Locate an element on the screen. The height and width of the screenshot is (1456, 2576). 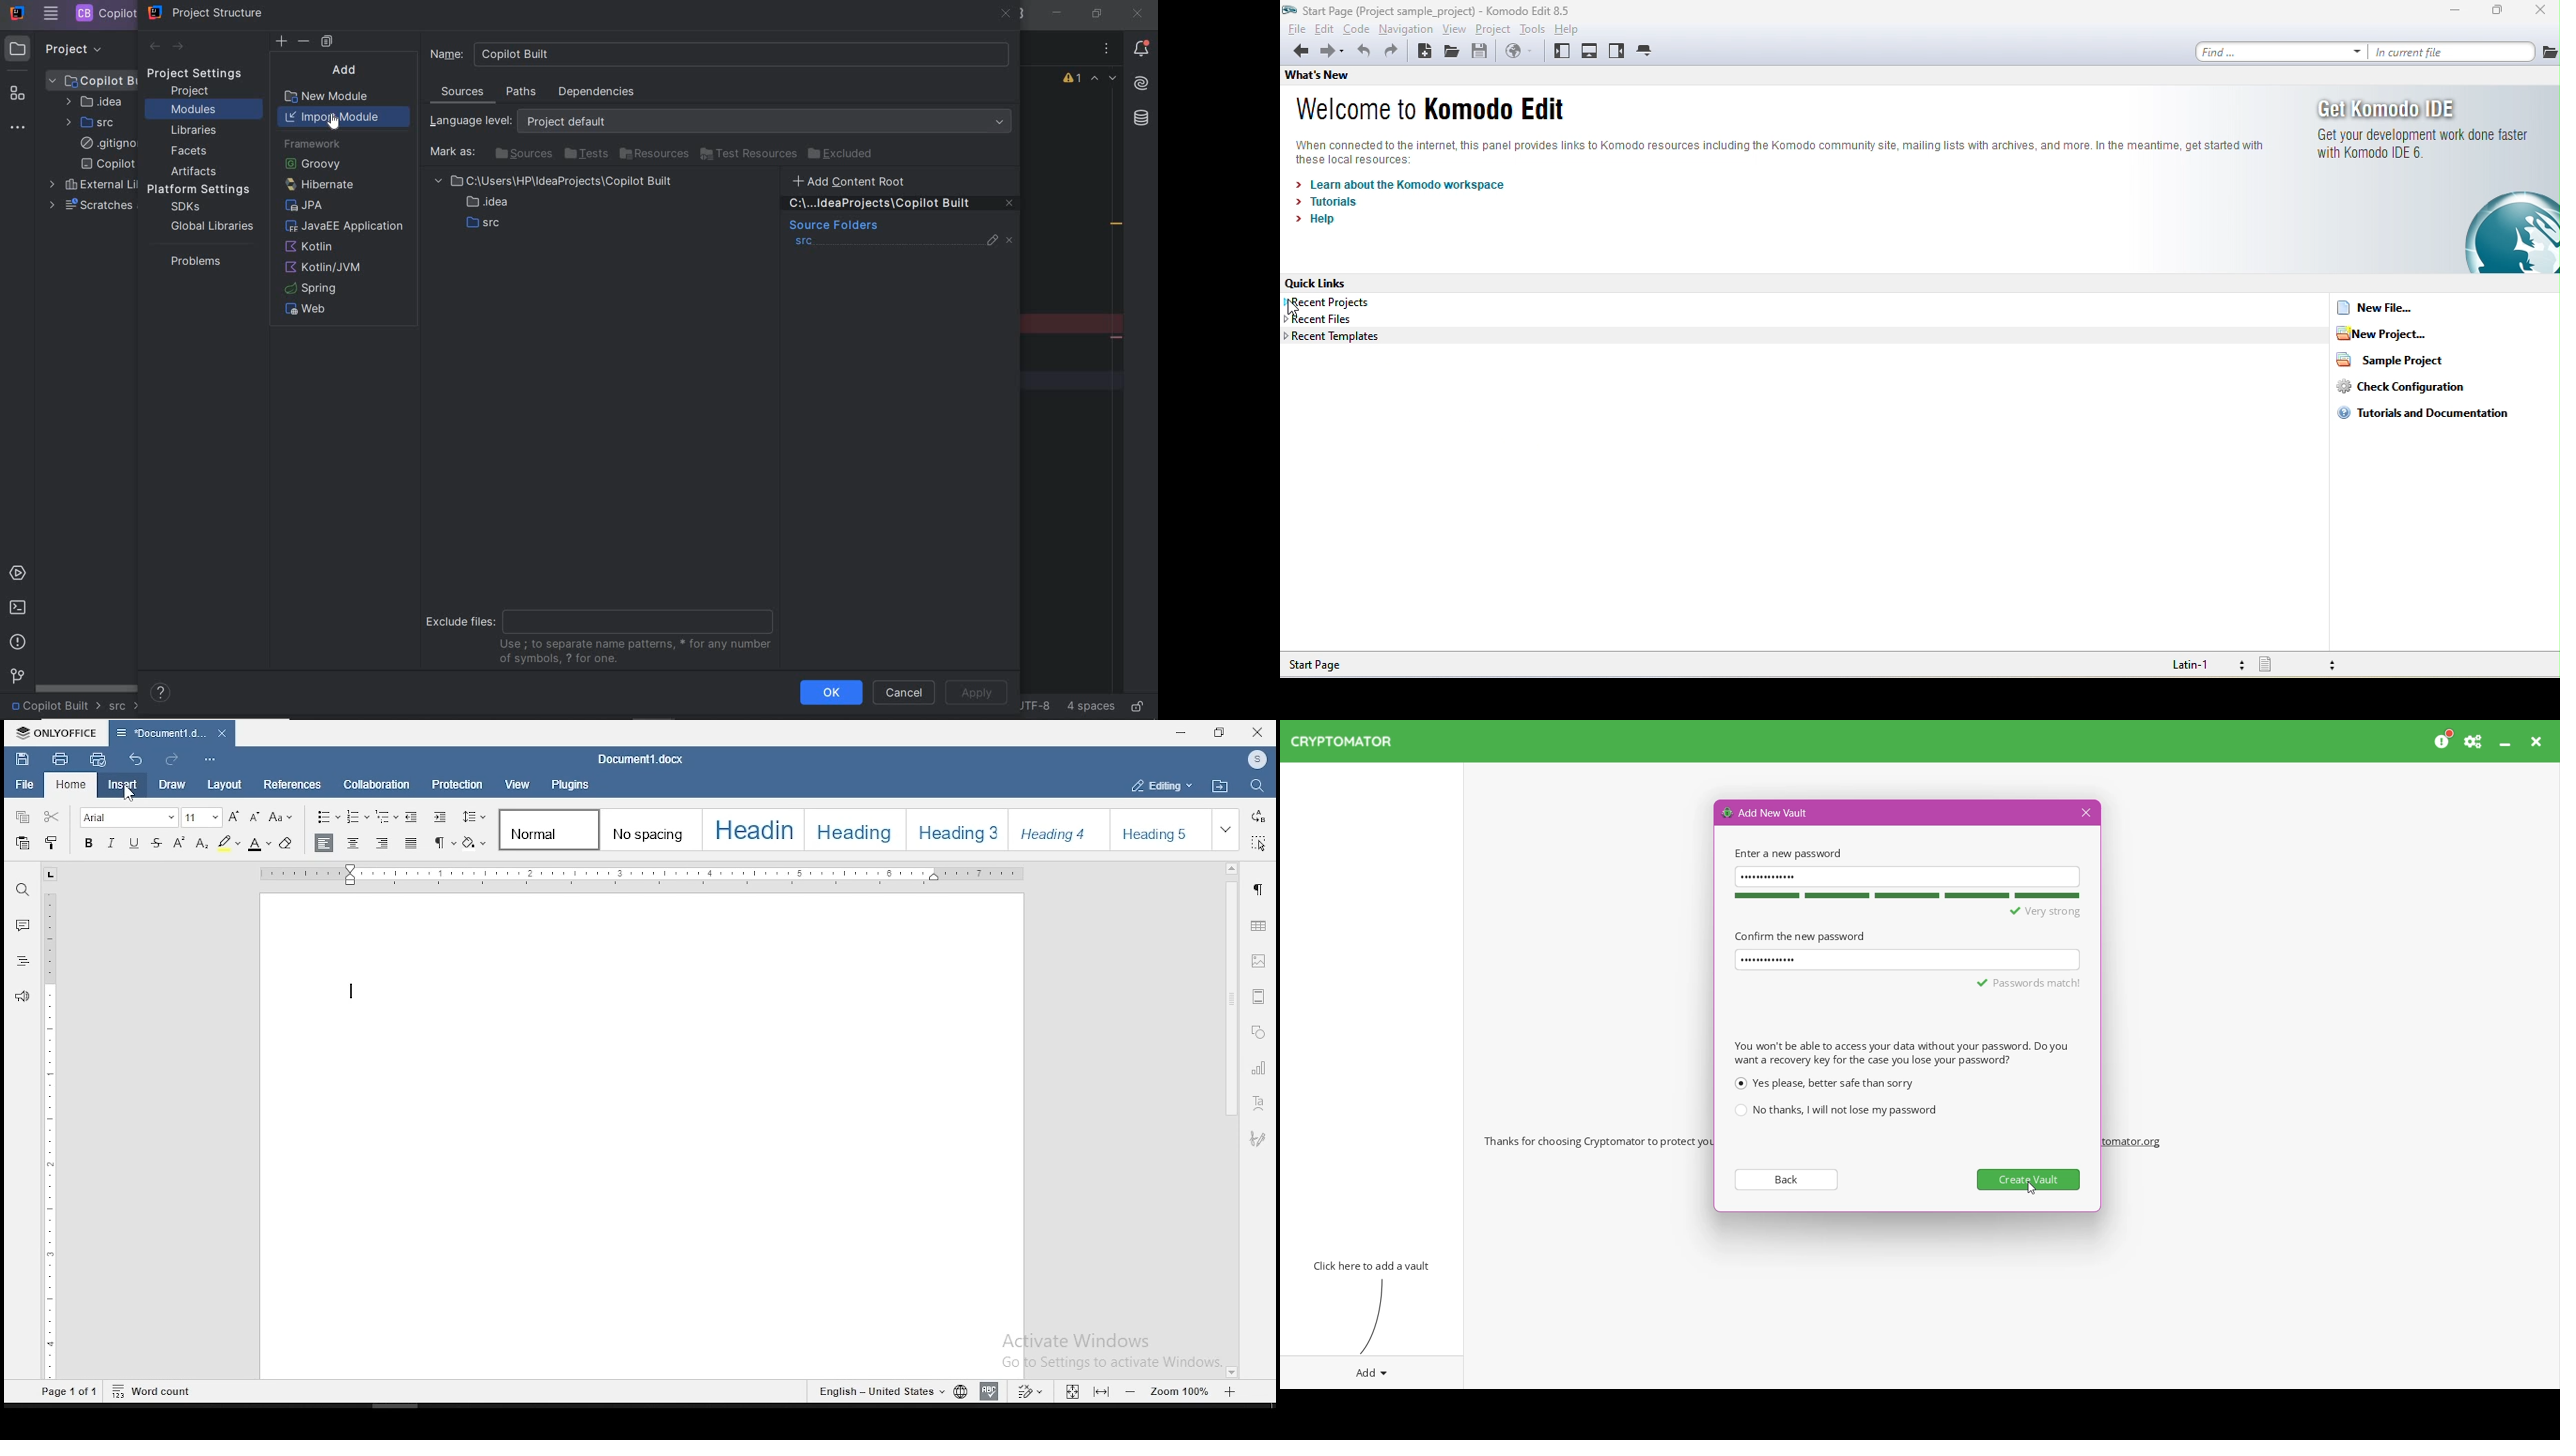
copy is located at coordinates (23, 819).